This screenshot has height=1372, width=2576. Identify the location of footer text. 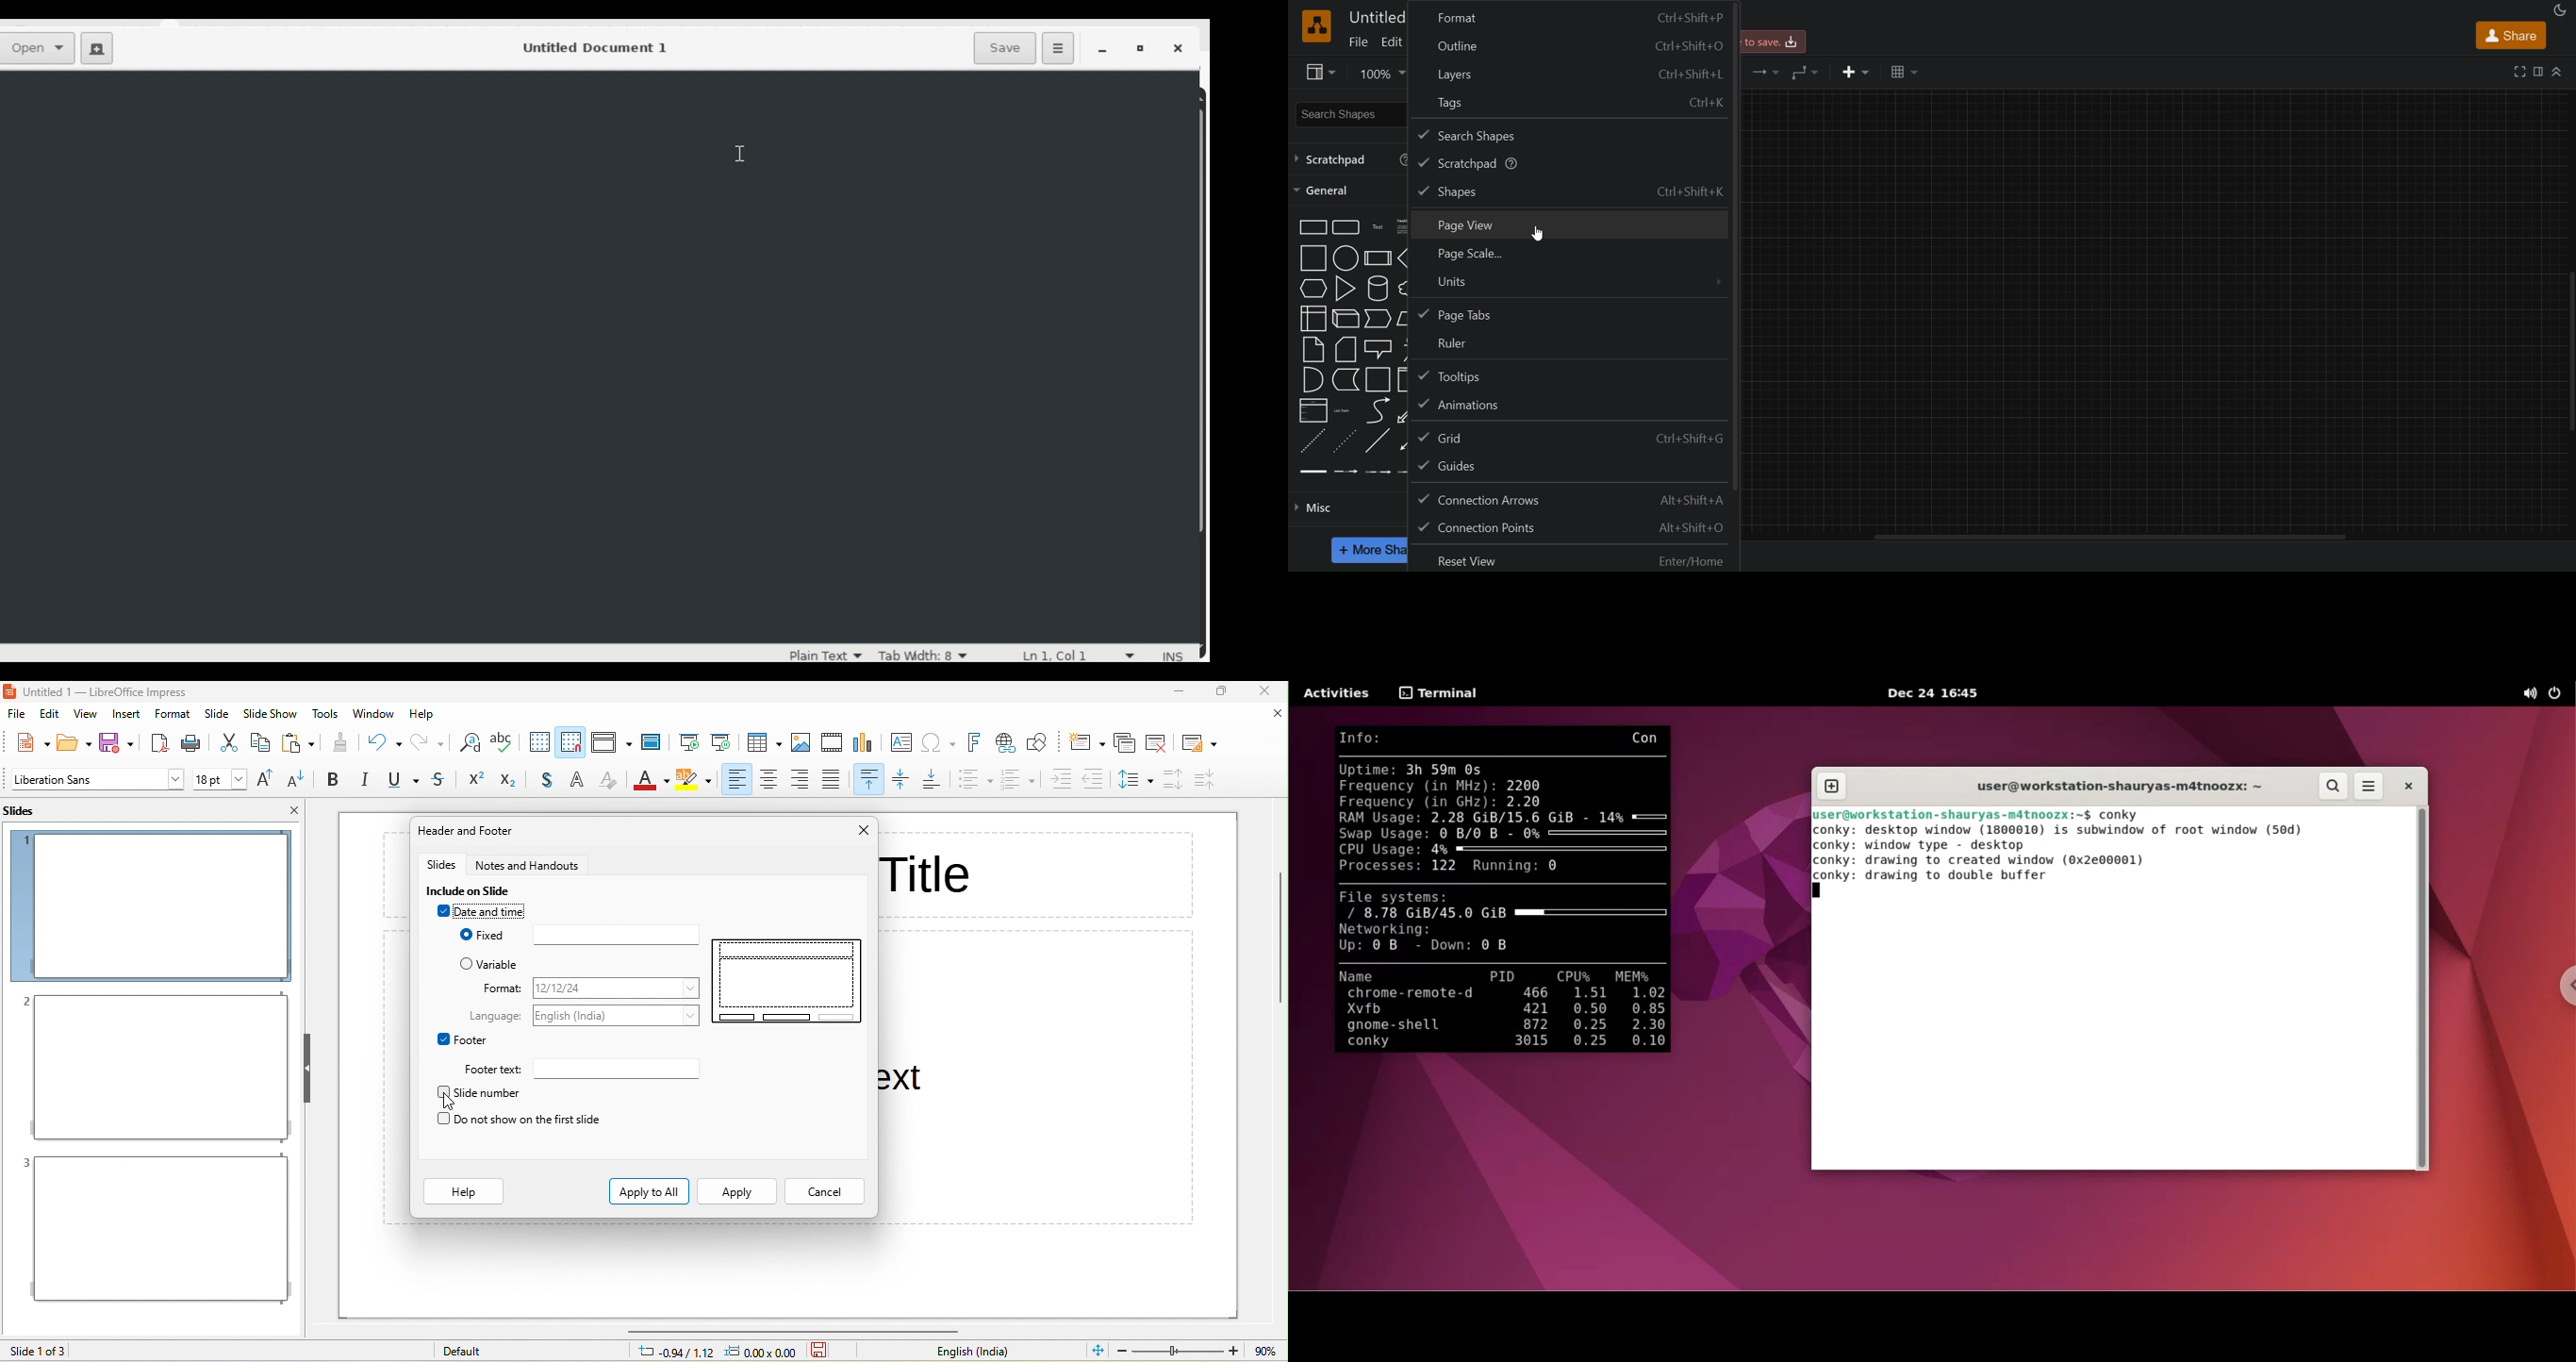
(616, 1068).